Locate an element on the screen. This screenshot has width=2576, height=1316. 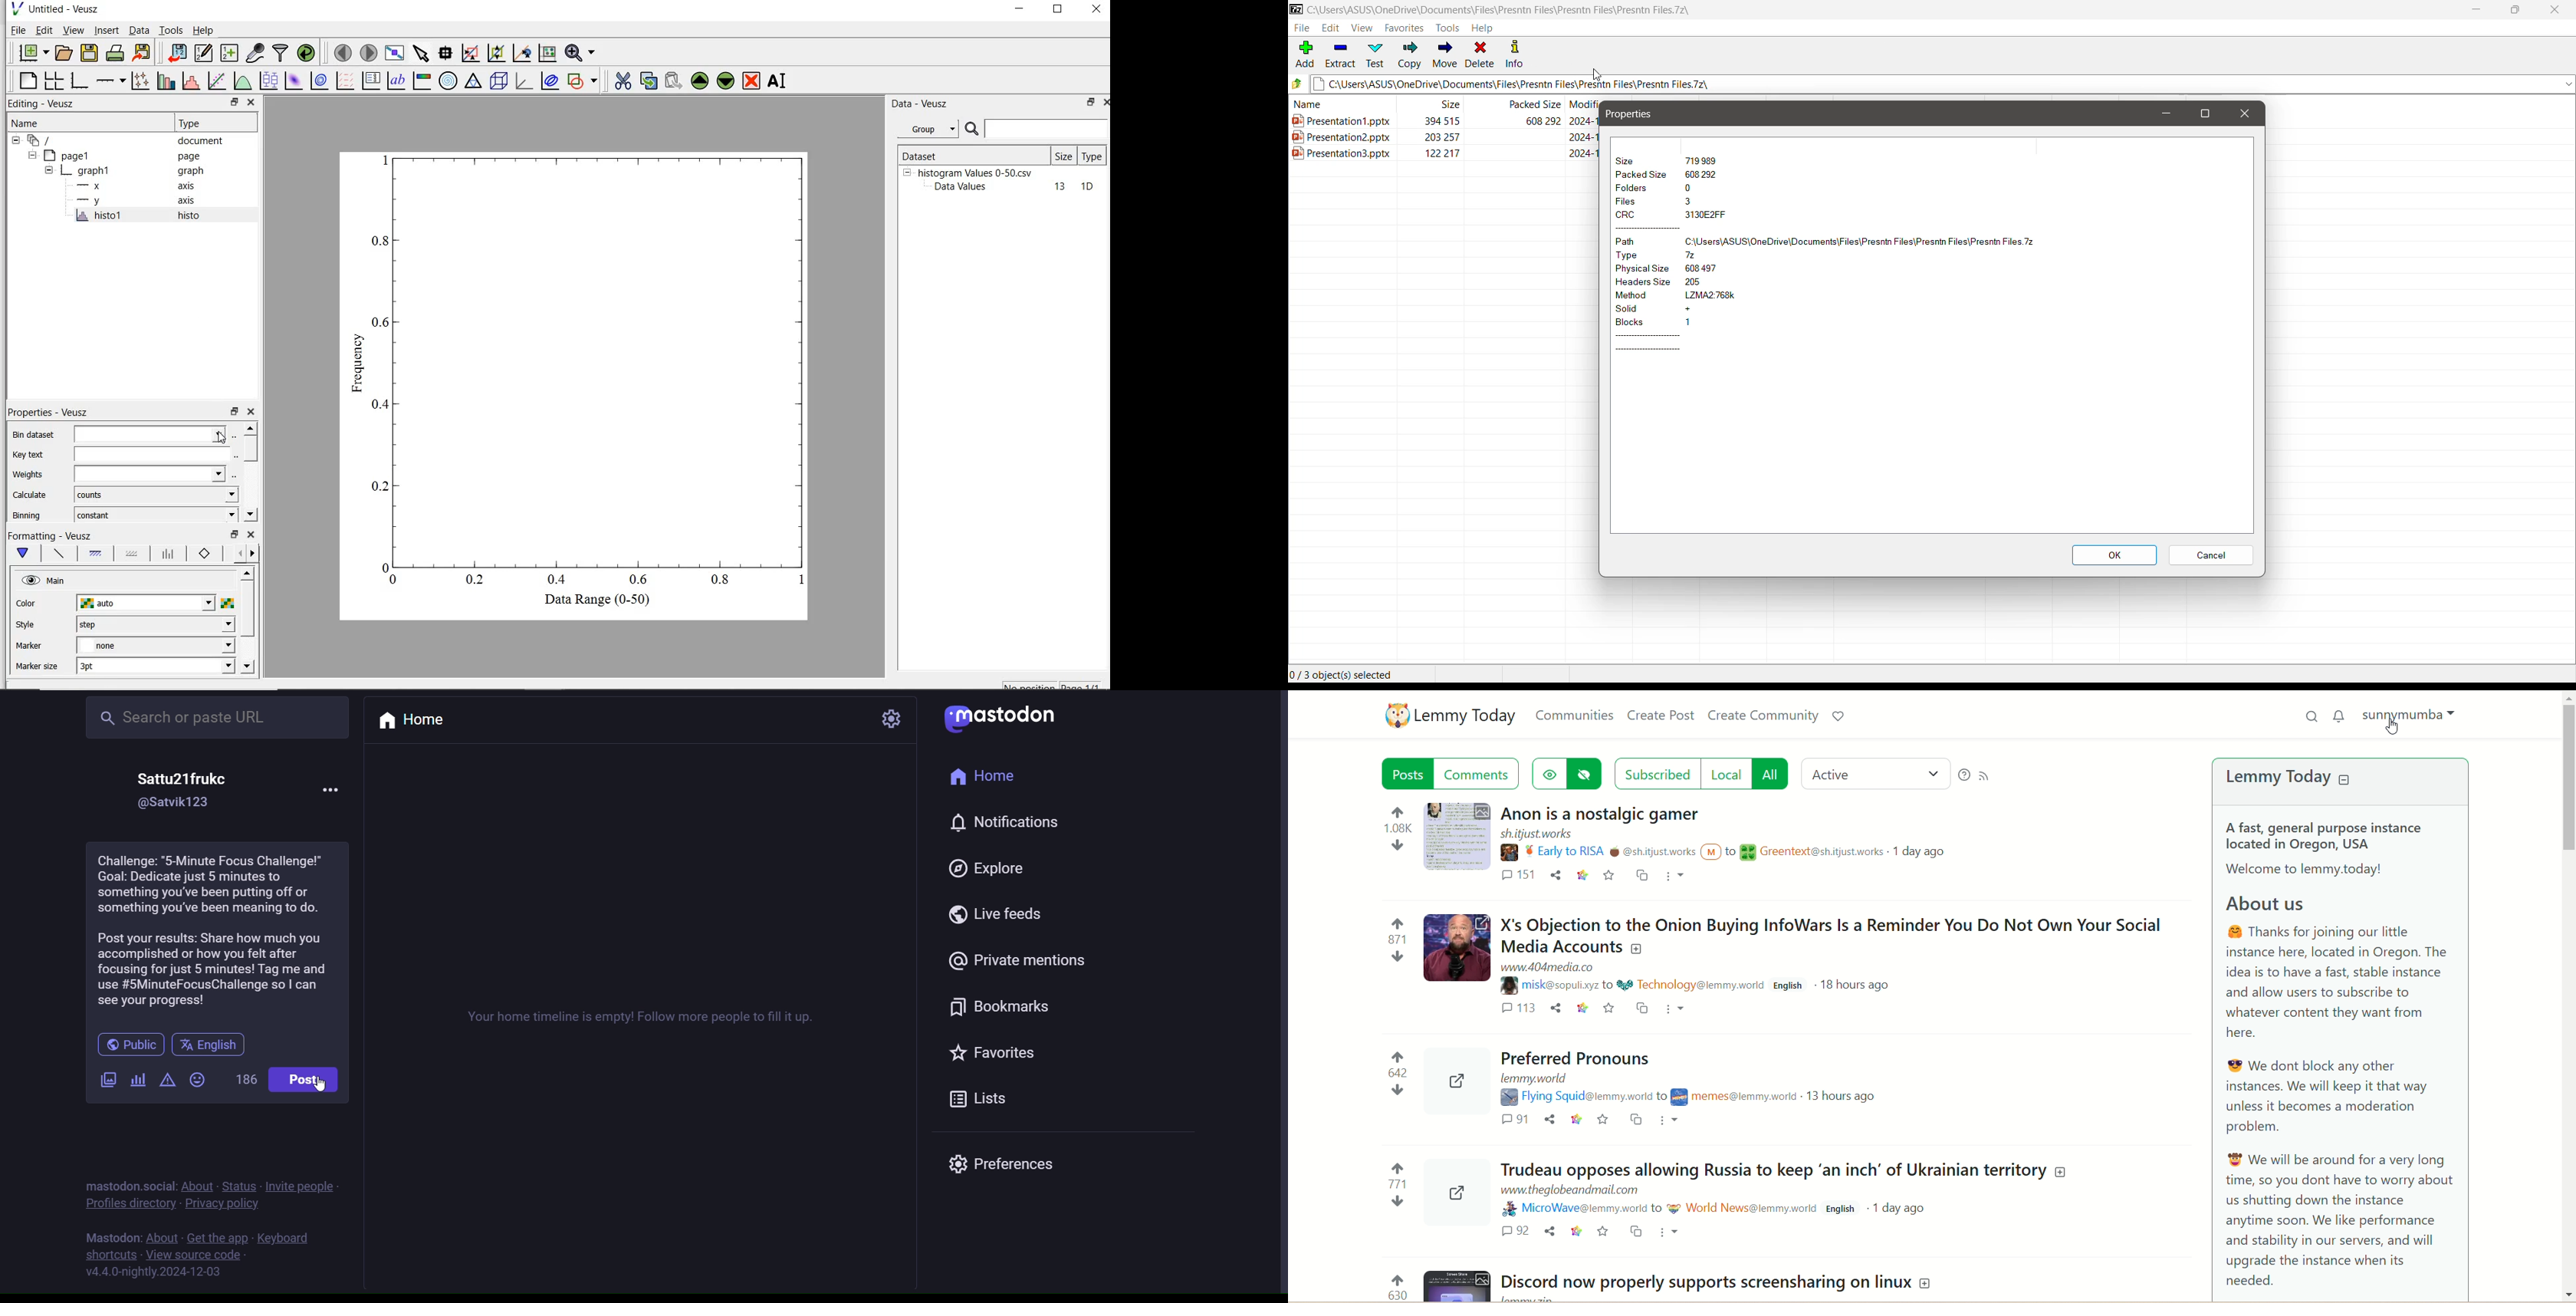
 Path is located at coordinates (1638, 242).